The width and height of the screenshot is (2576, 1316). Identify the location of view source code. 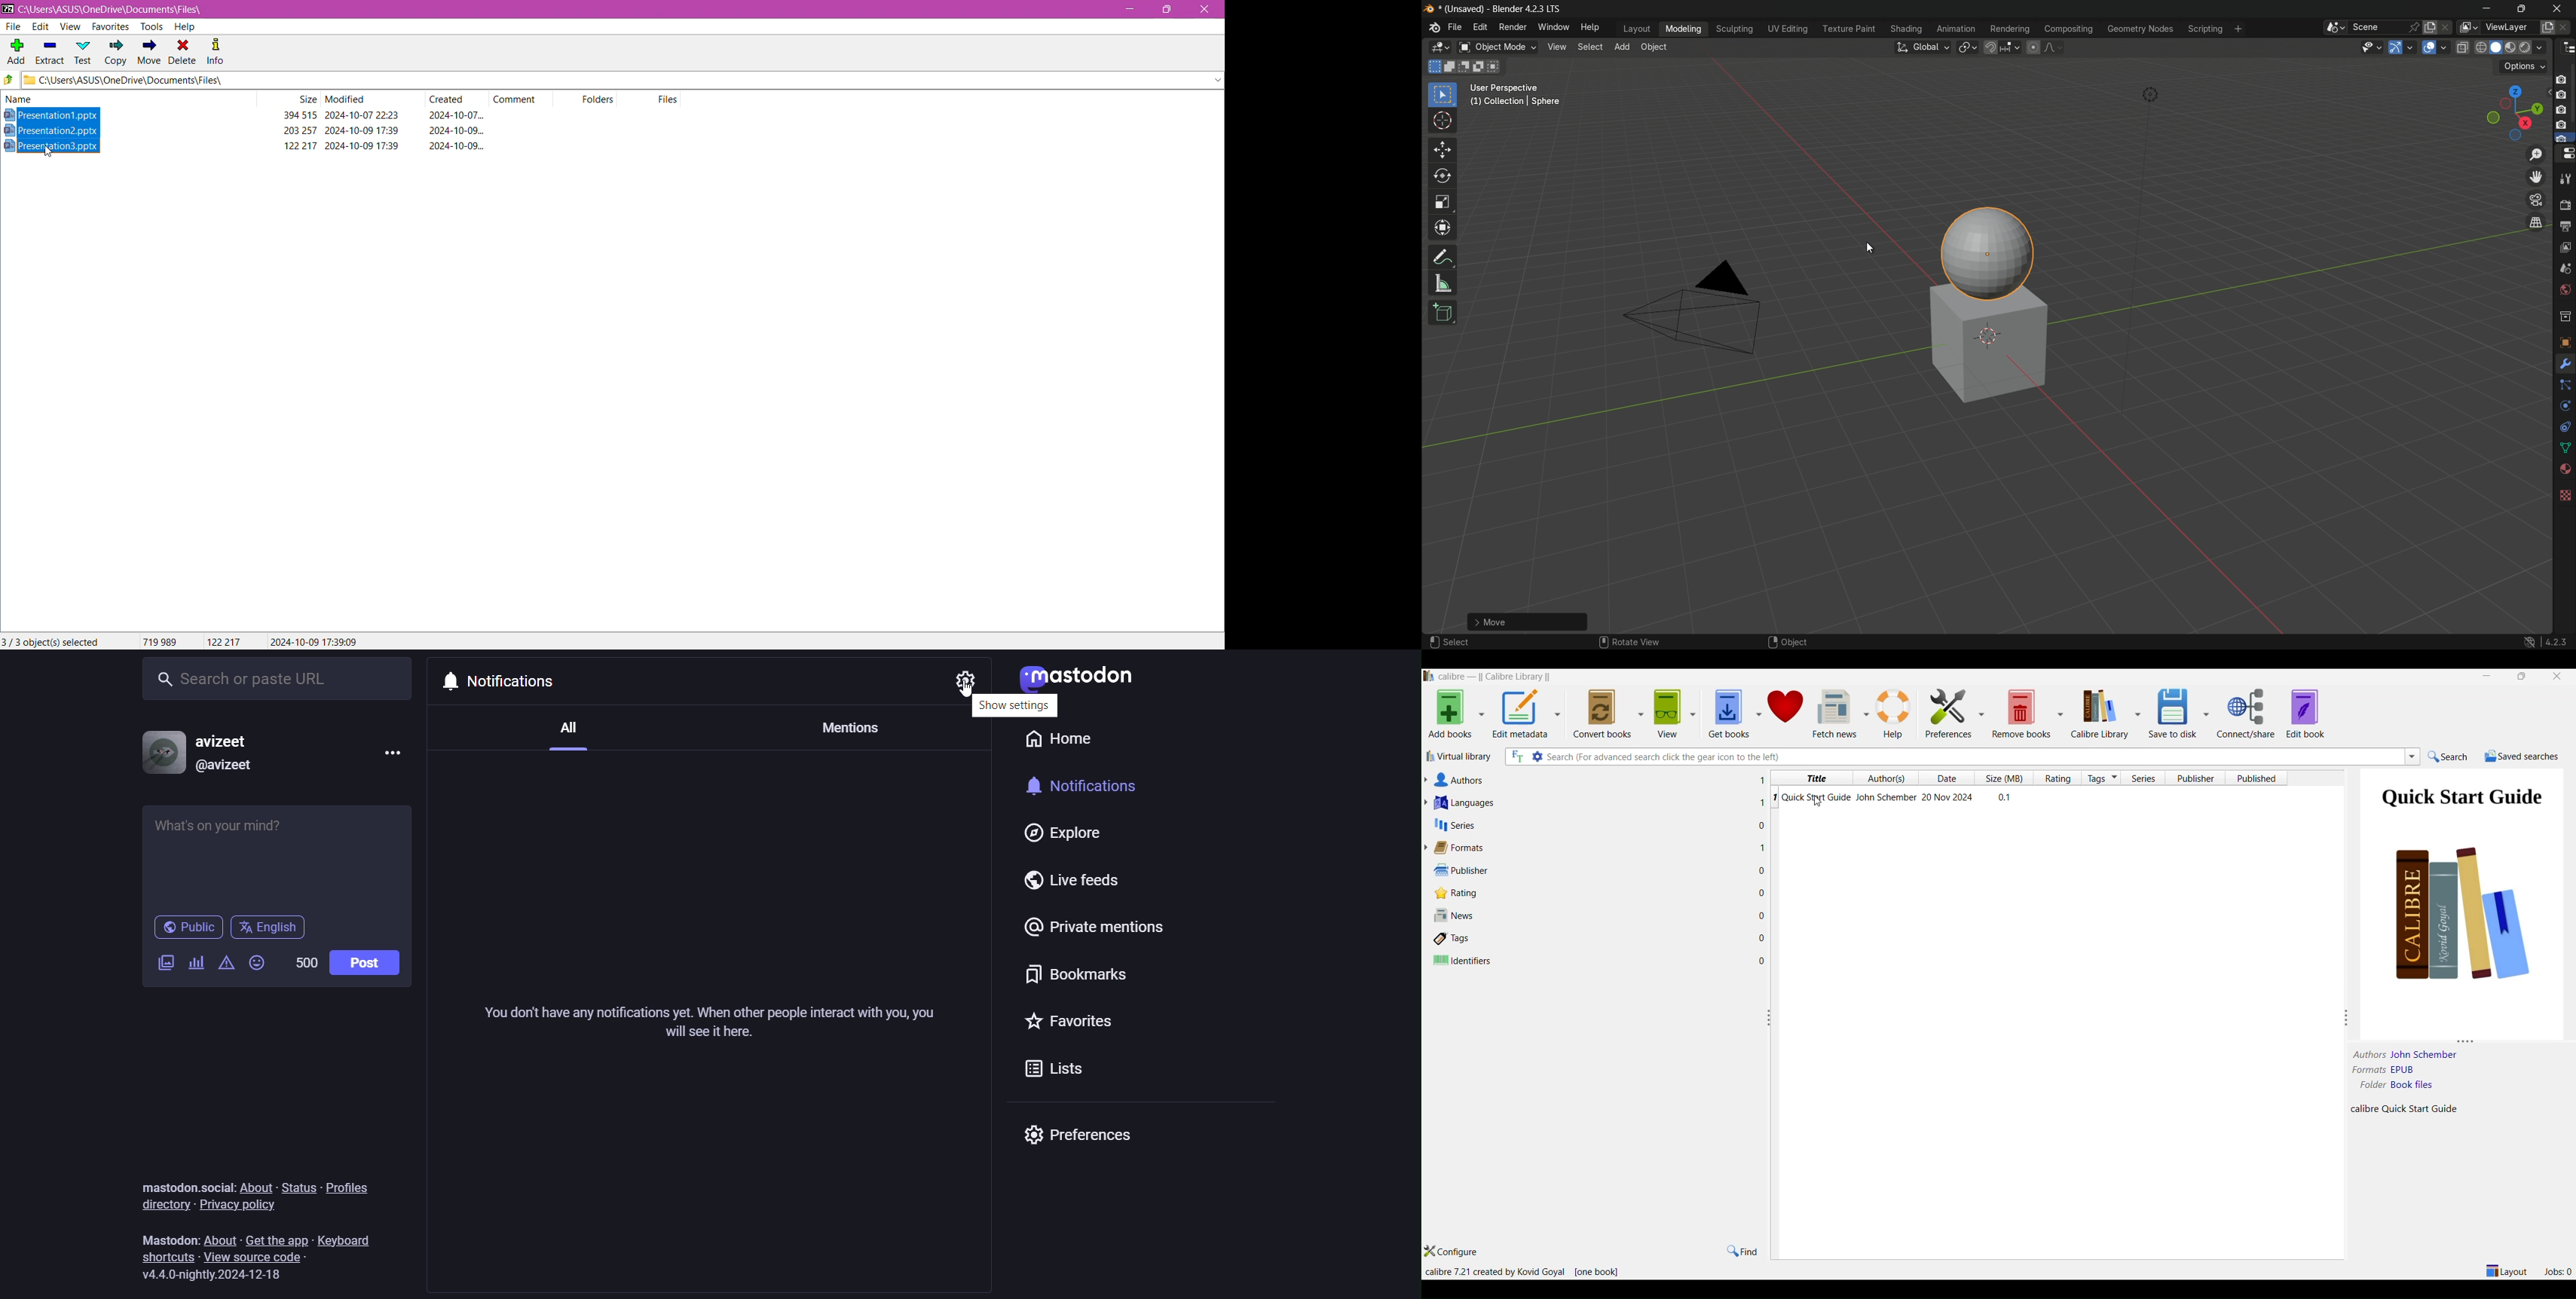
(267, 1257).